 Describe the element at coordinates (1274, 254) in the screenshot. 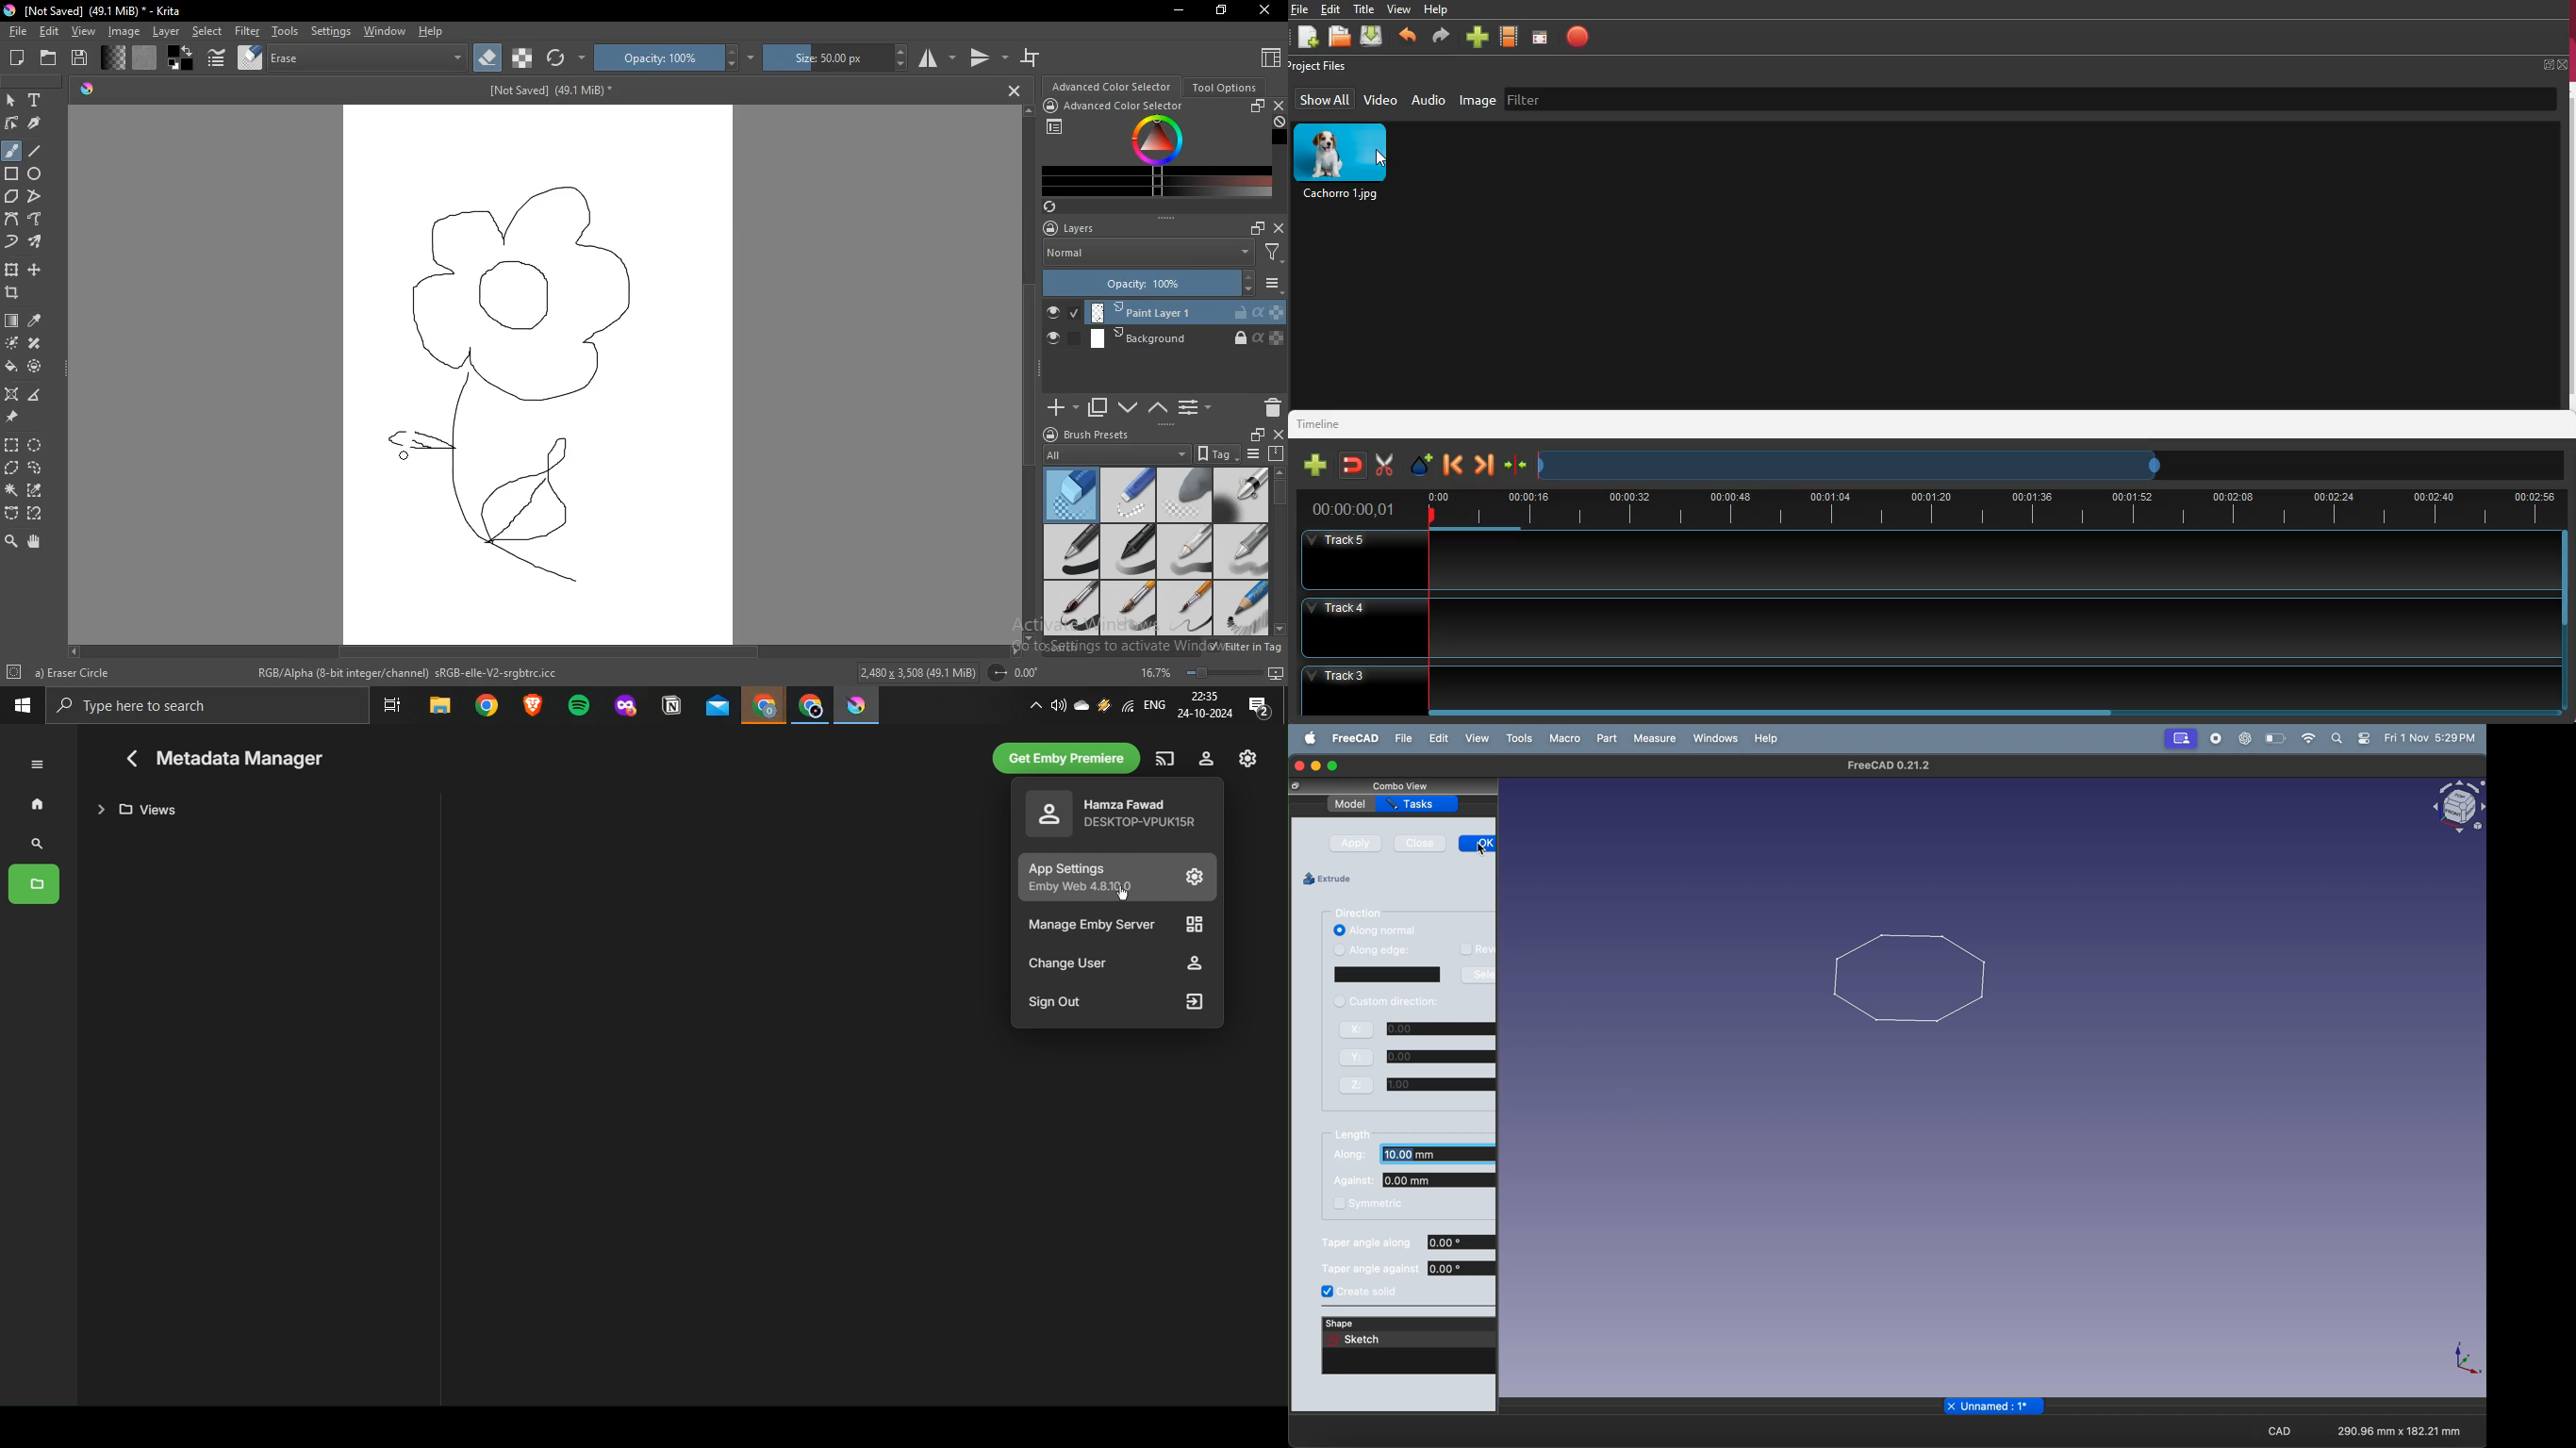

I see `Filters` at that location.